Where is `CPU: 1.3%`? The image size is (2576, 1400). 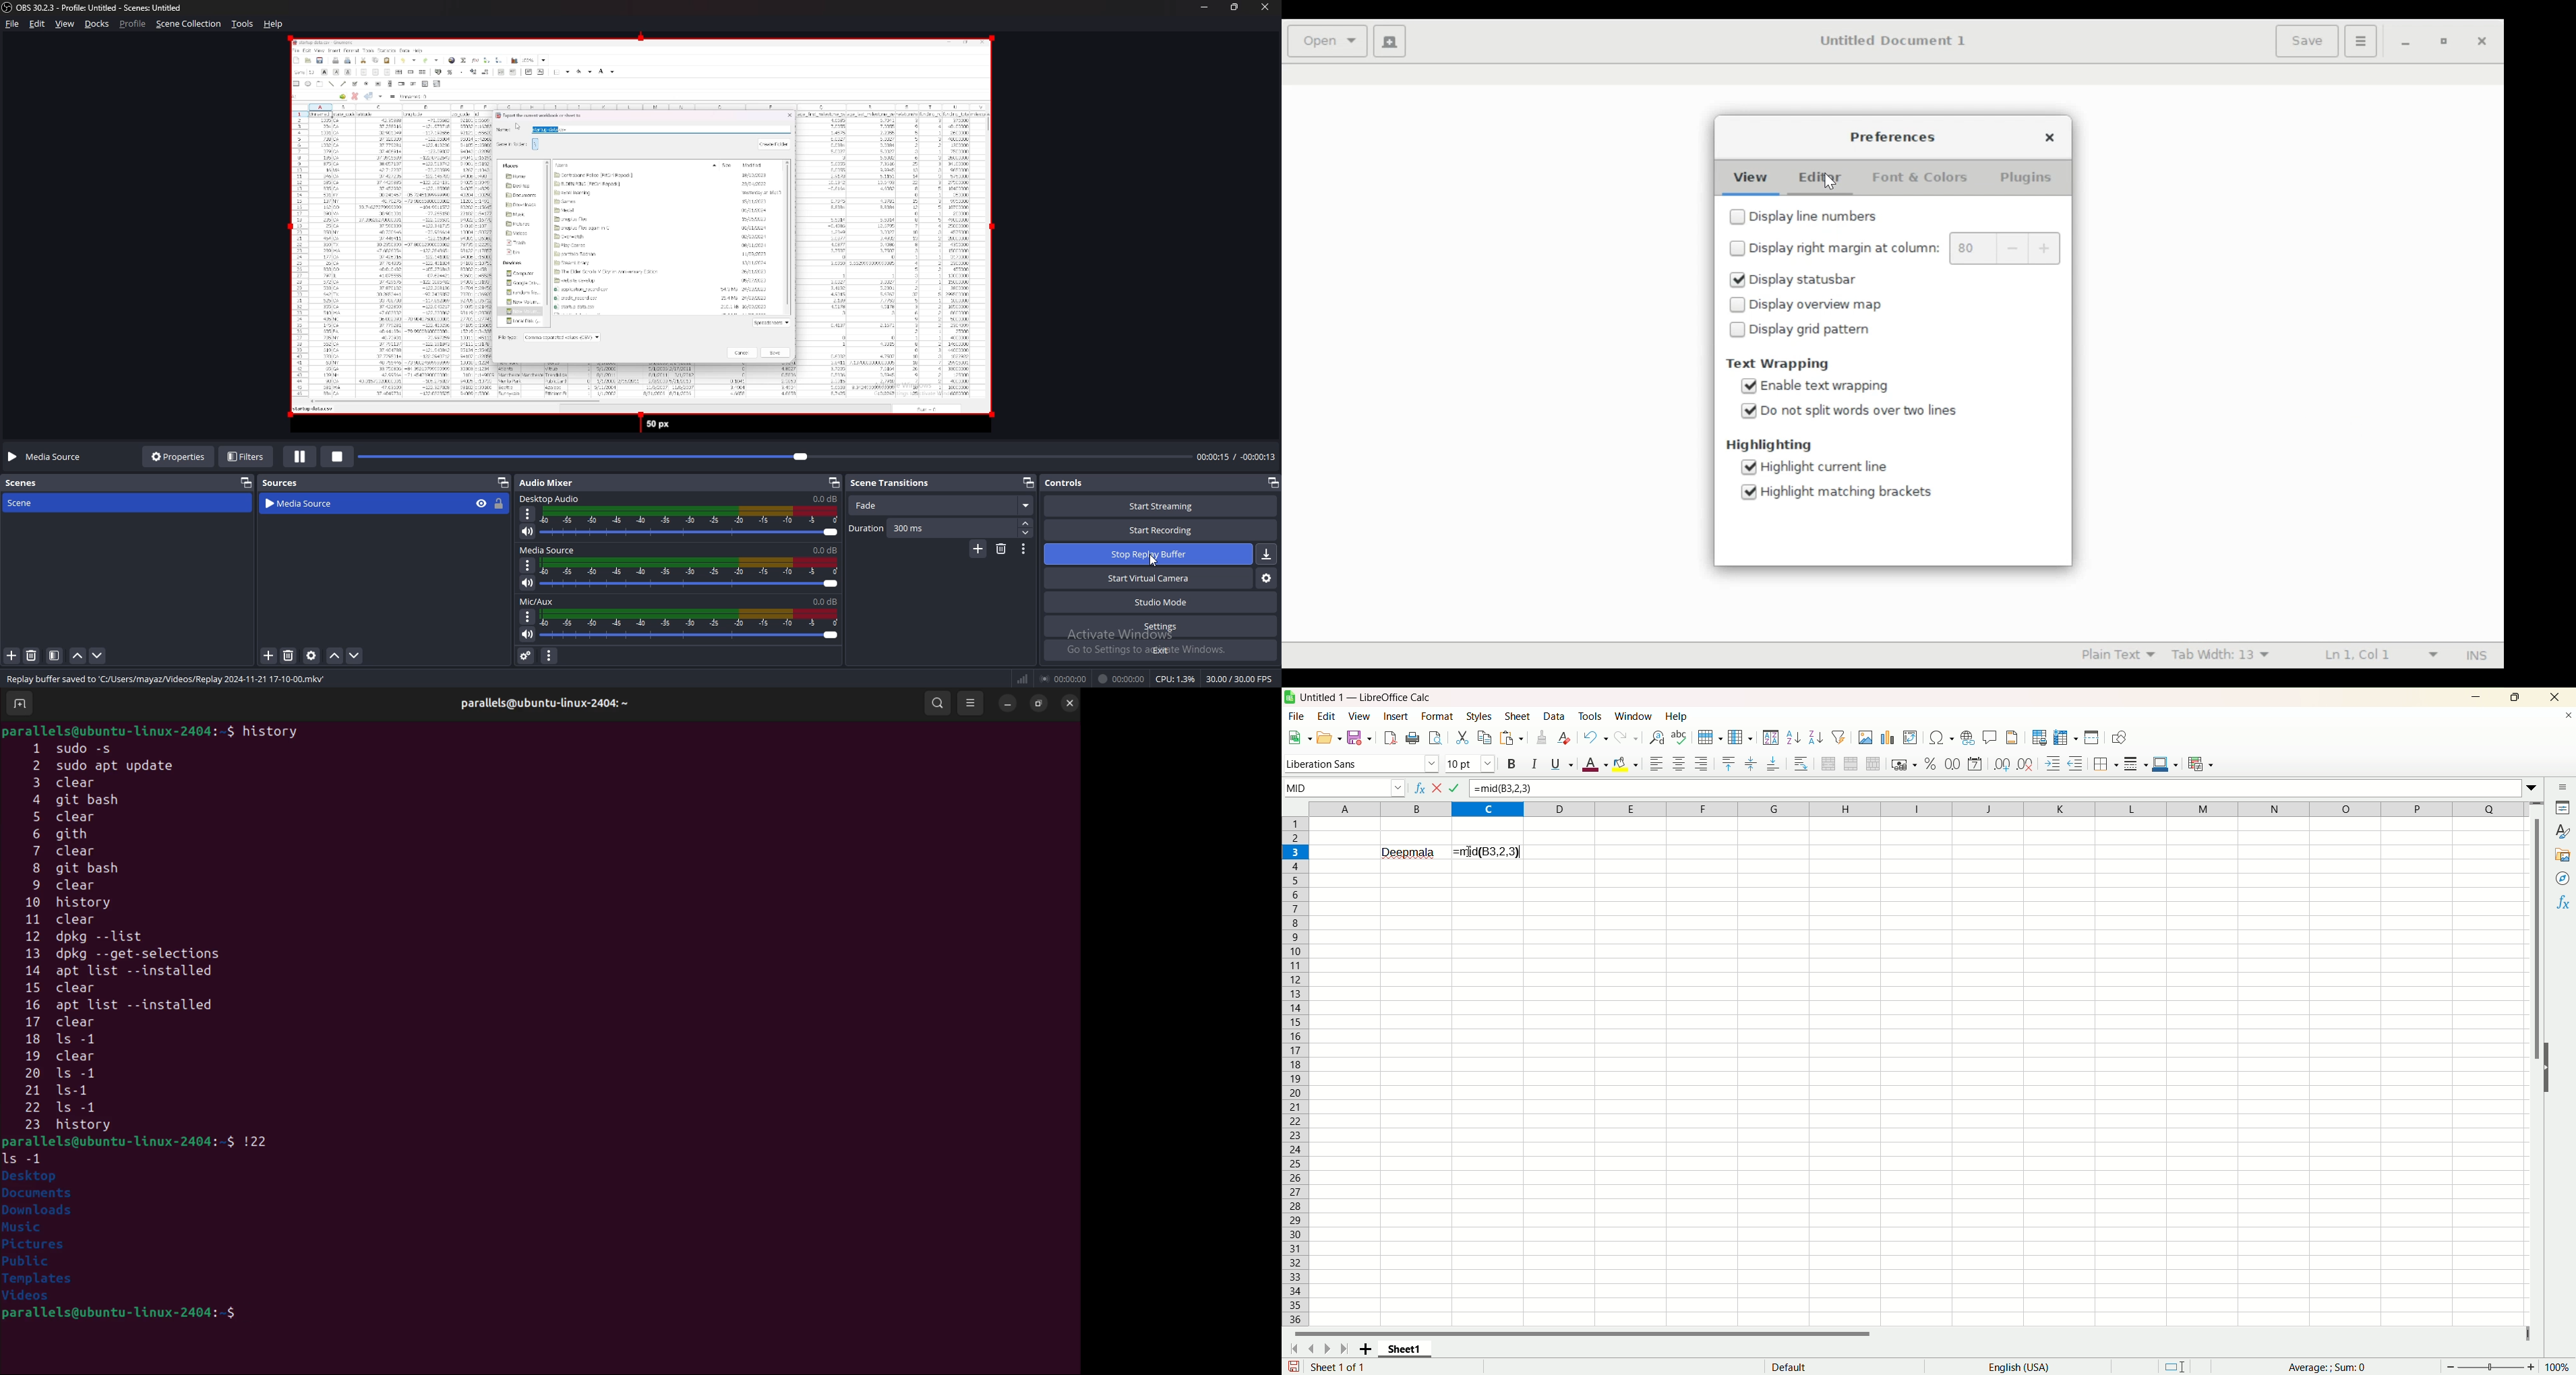 CPU: 1.3% is located at coordinates (1176, 679).